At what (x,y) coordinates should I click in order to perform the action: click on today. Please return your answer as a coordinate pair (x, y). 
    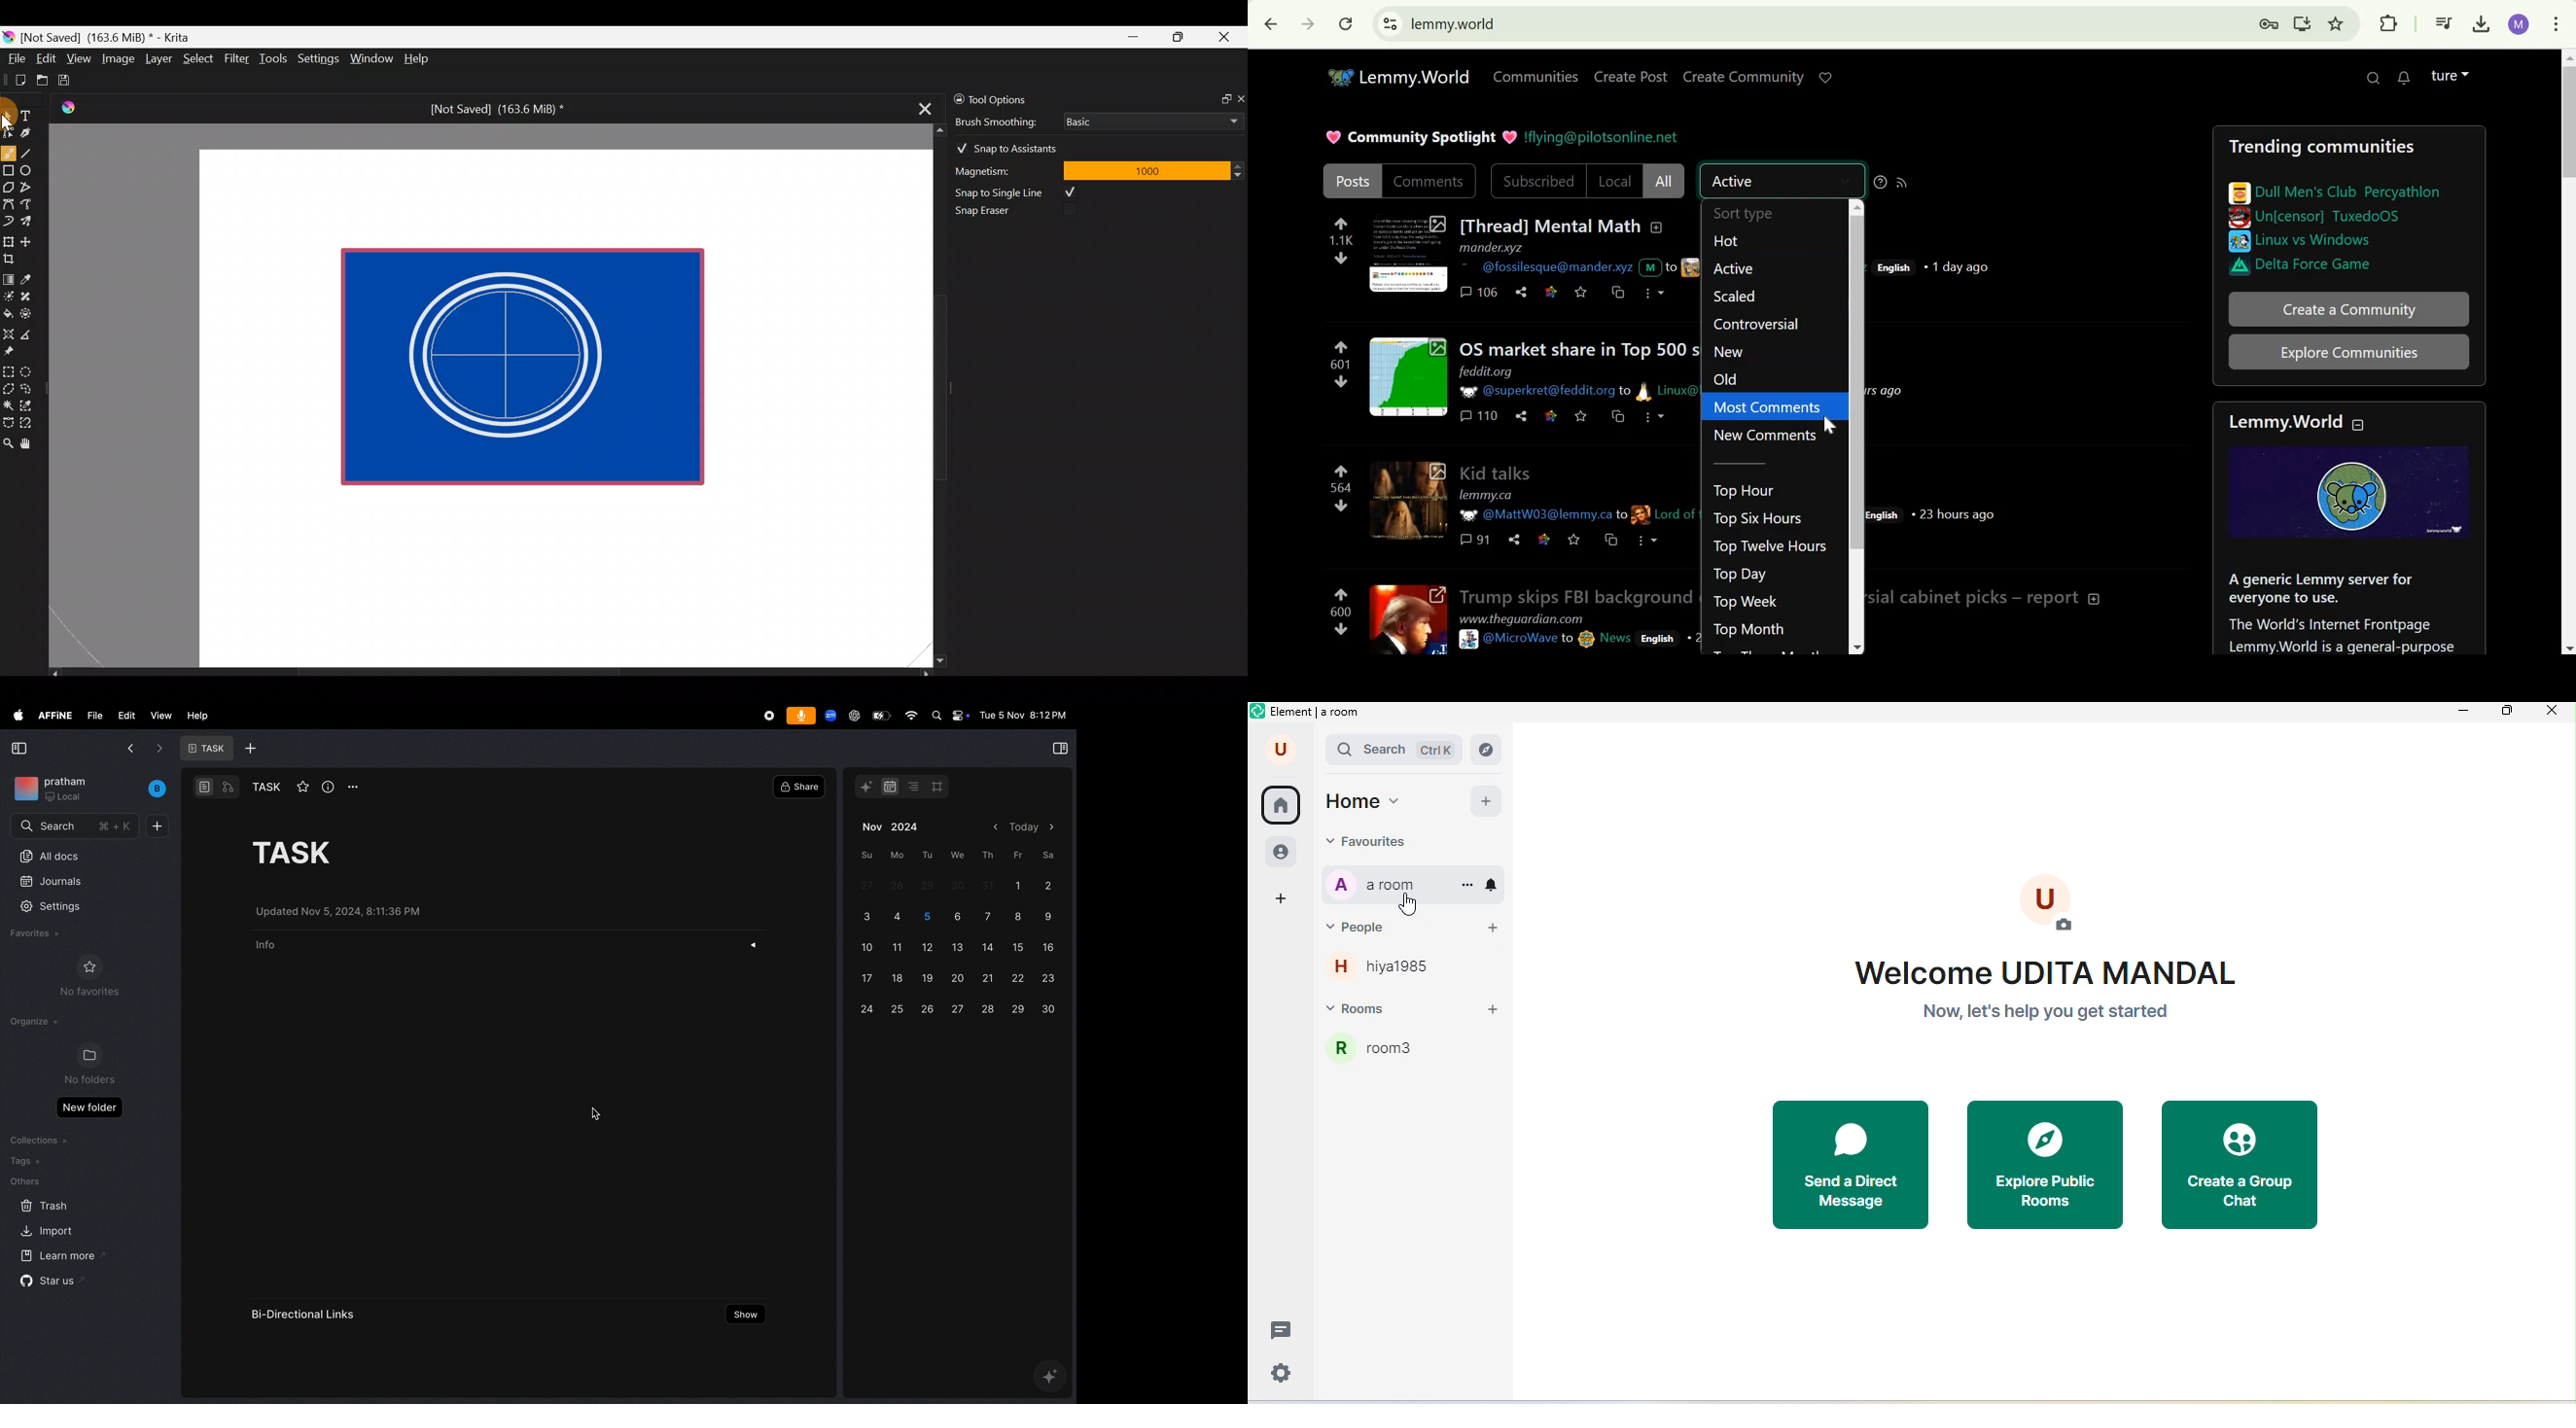
    Looking at the image, I should click on (1022, 827).